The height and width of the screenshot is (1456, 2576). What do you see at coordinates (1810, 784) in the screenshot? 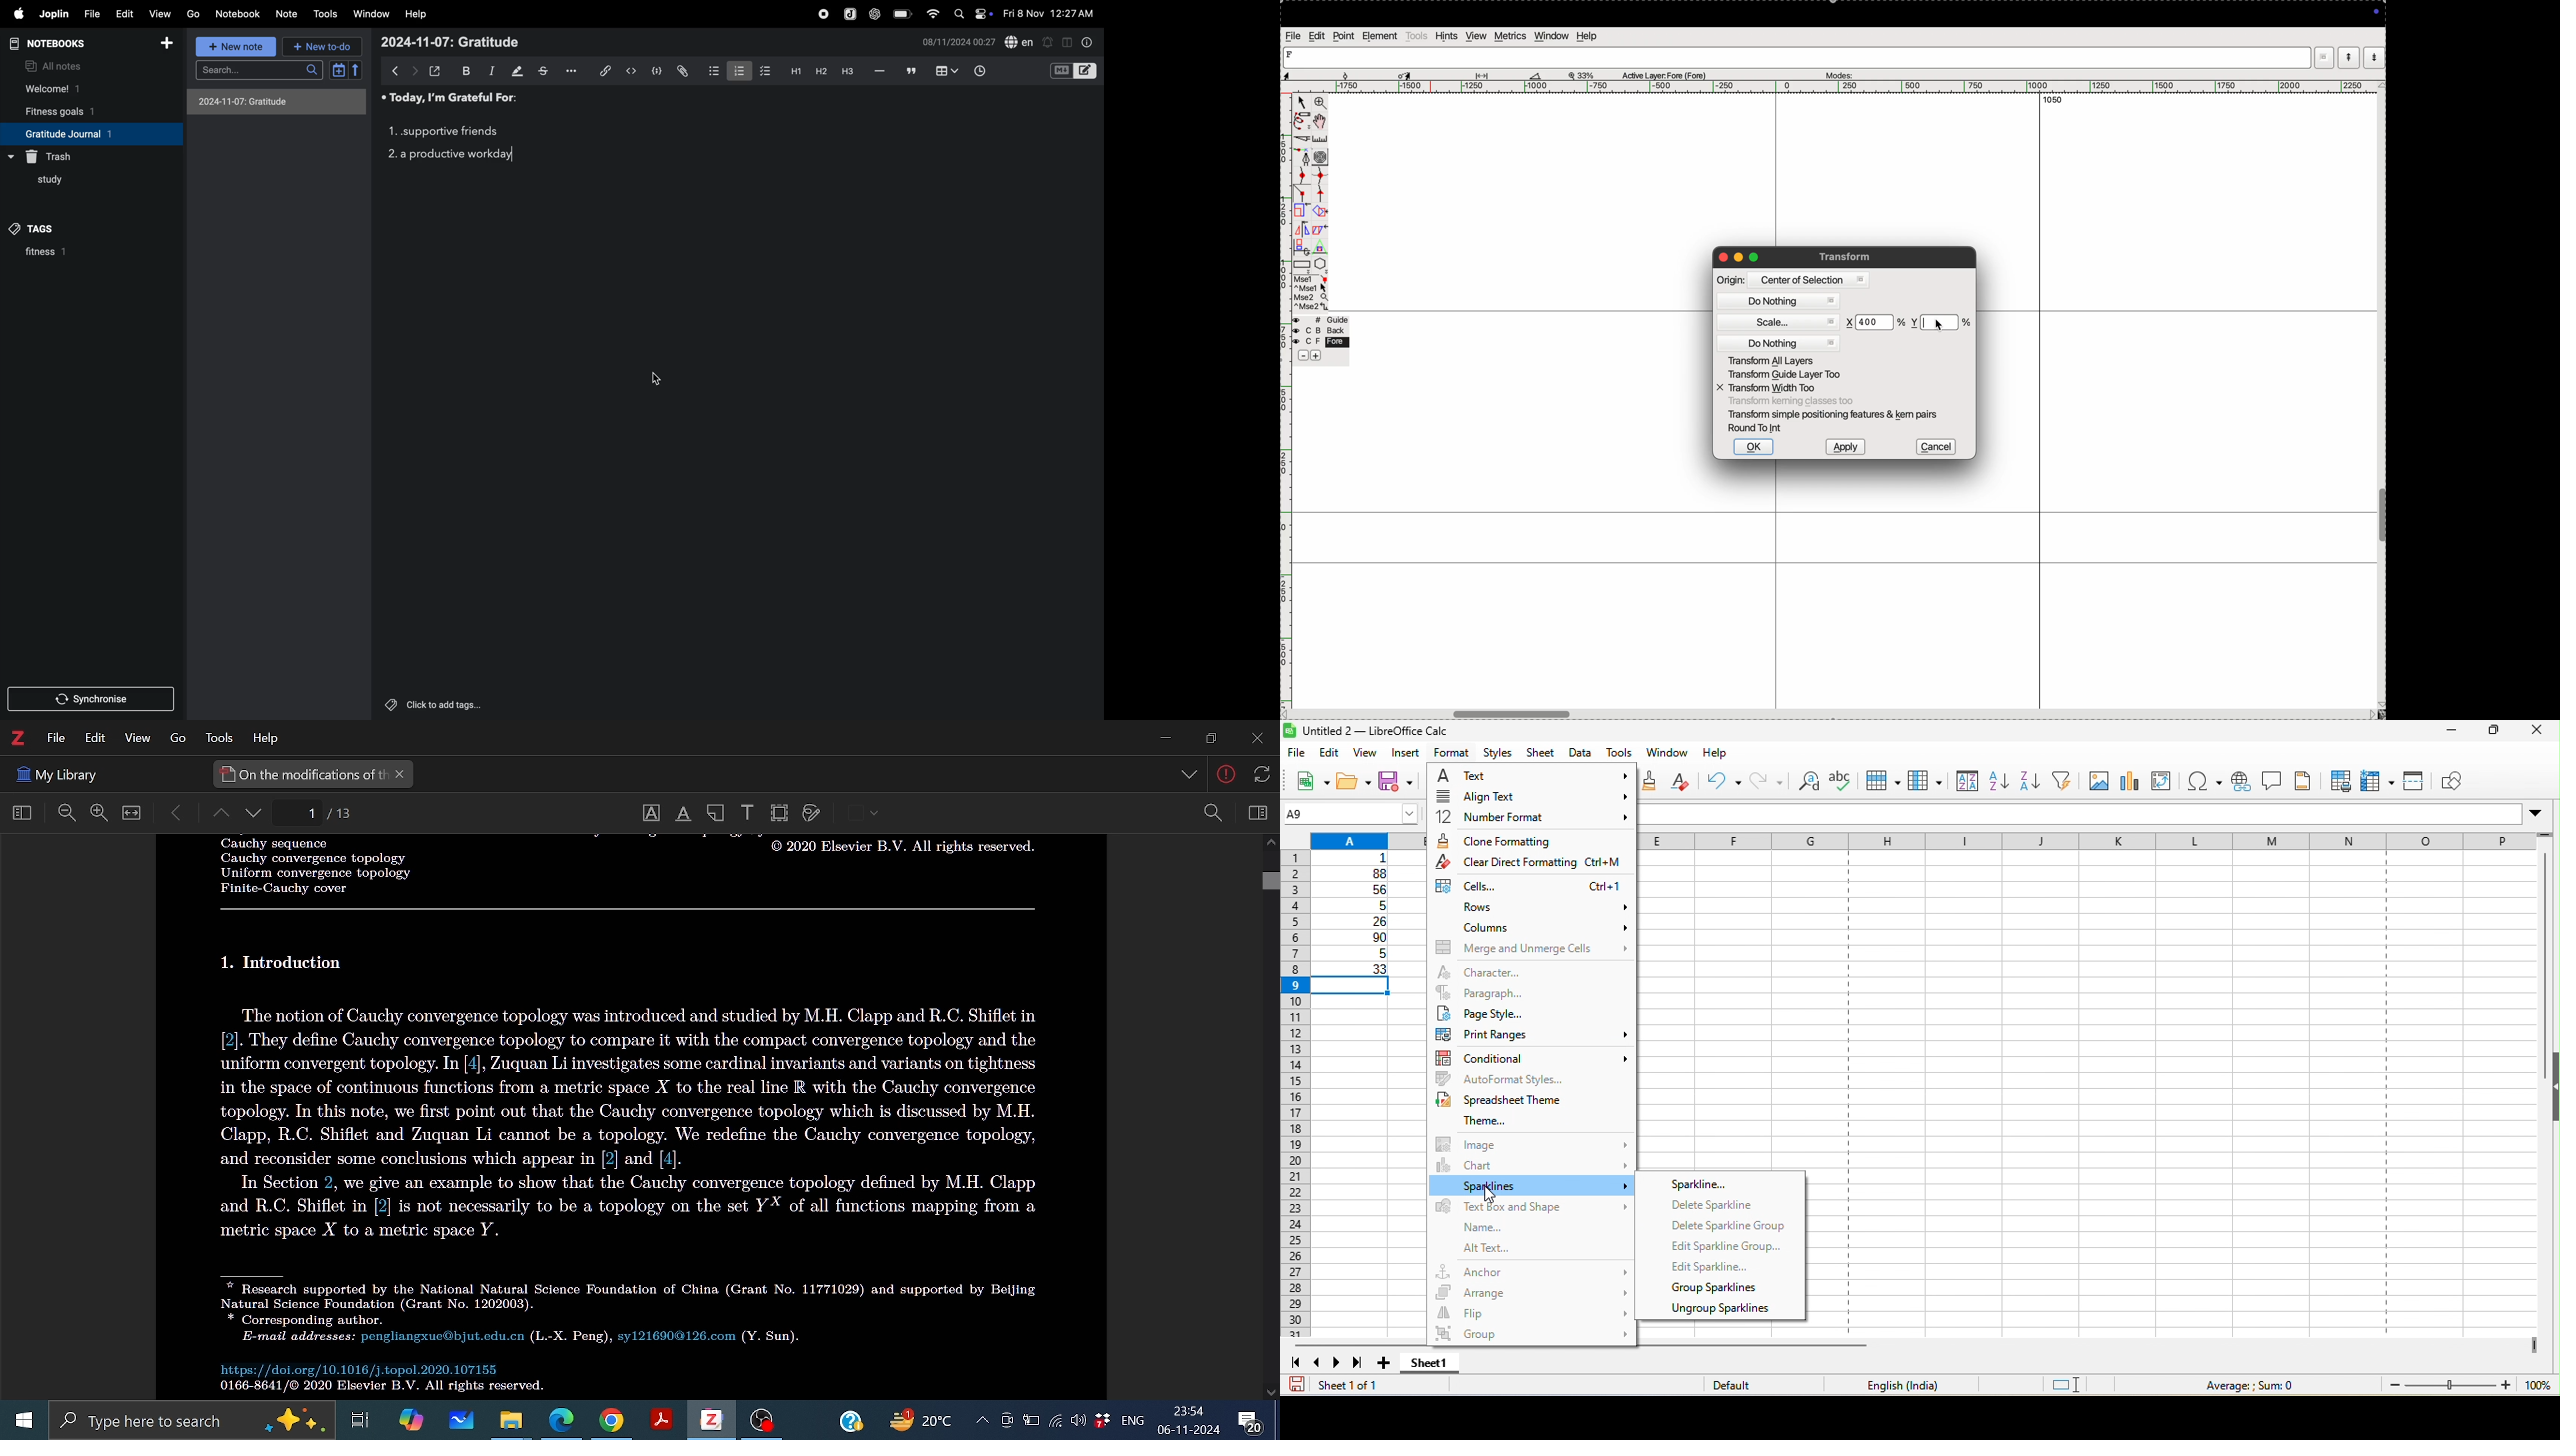
I see `find and replace` at bounding box center [1810, 784].